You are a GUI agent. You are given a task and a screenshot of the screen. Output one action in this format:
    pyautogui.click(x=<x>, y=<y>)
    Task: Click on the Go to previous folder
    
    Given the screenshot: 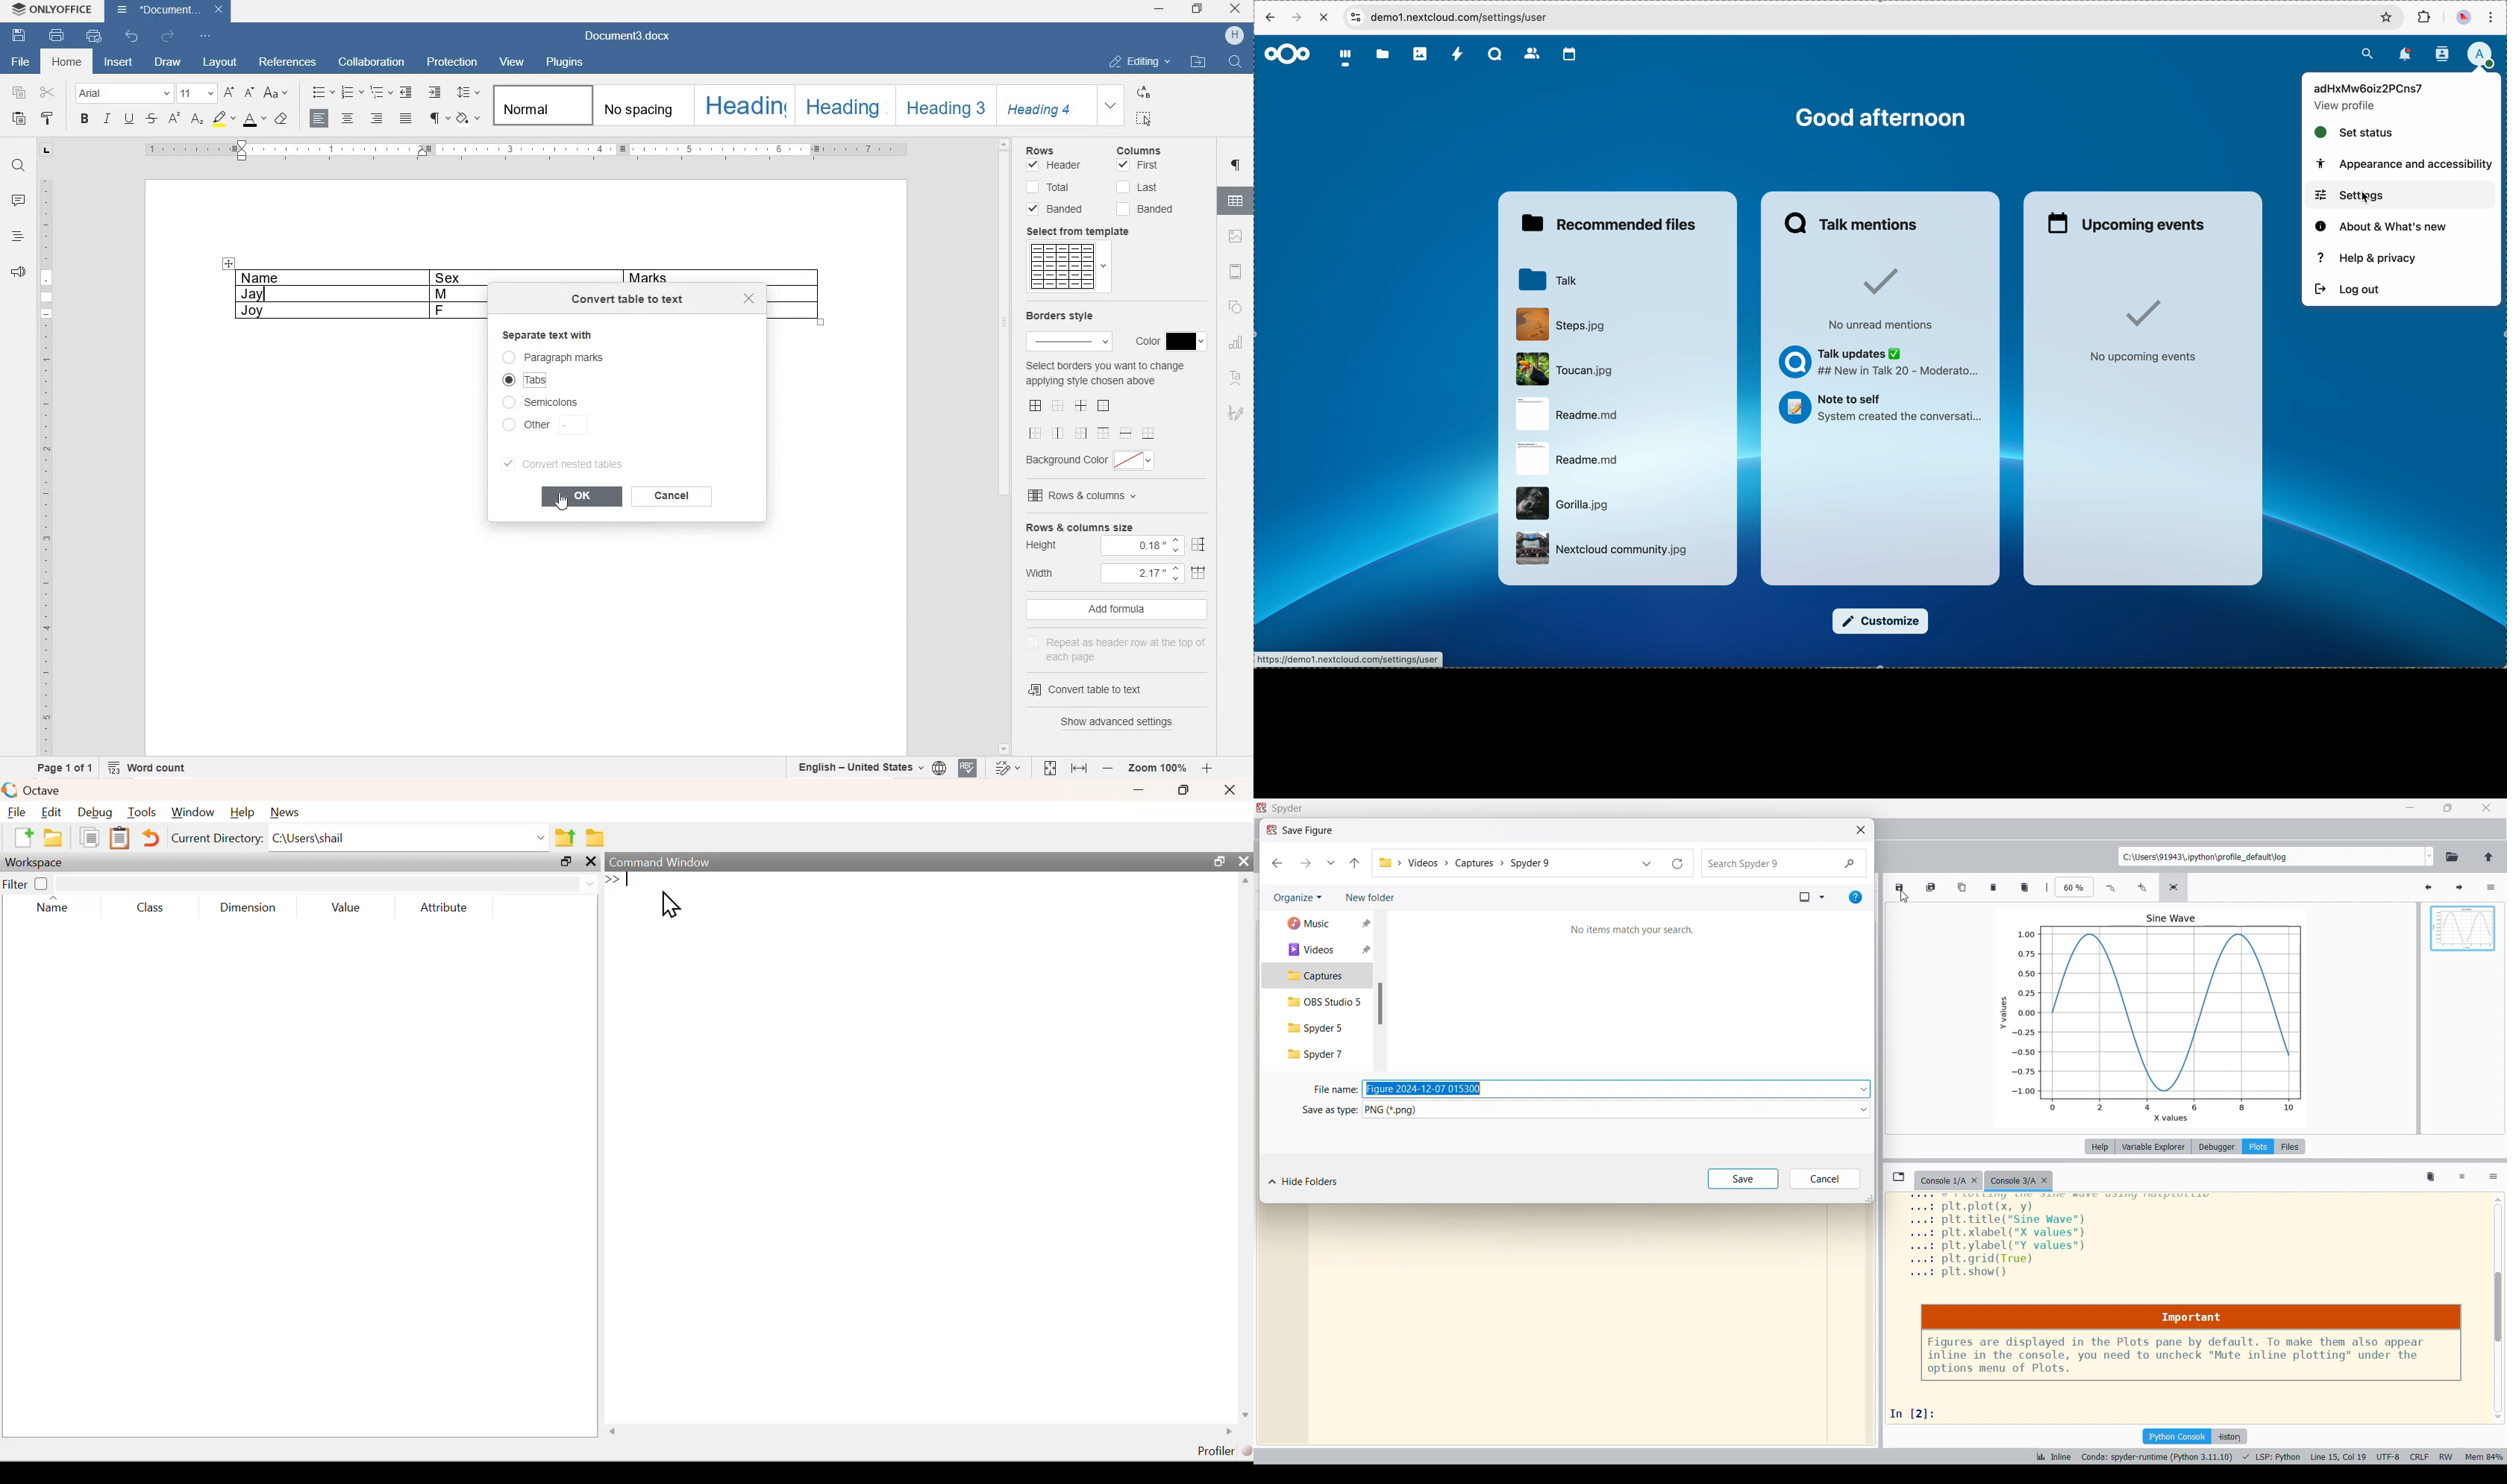 What is the action you would take?
    pyautogui.click(x=1354, y=864)
    